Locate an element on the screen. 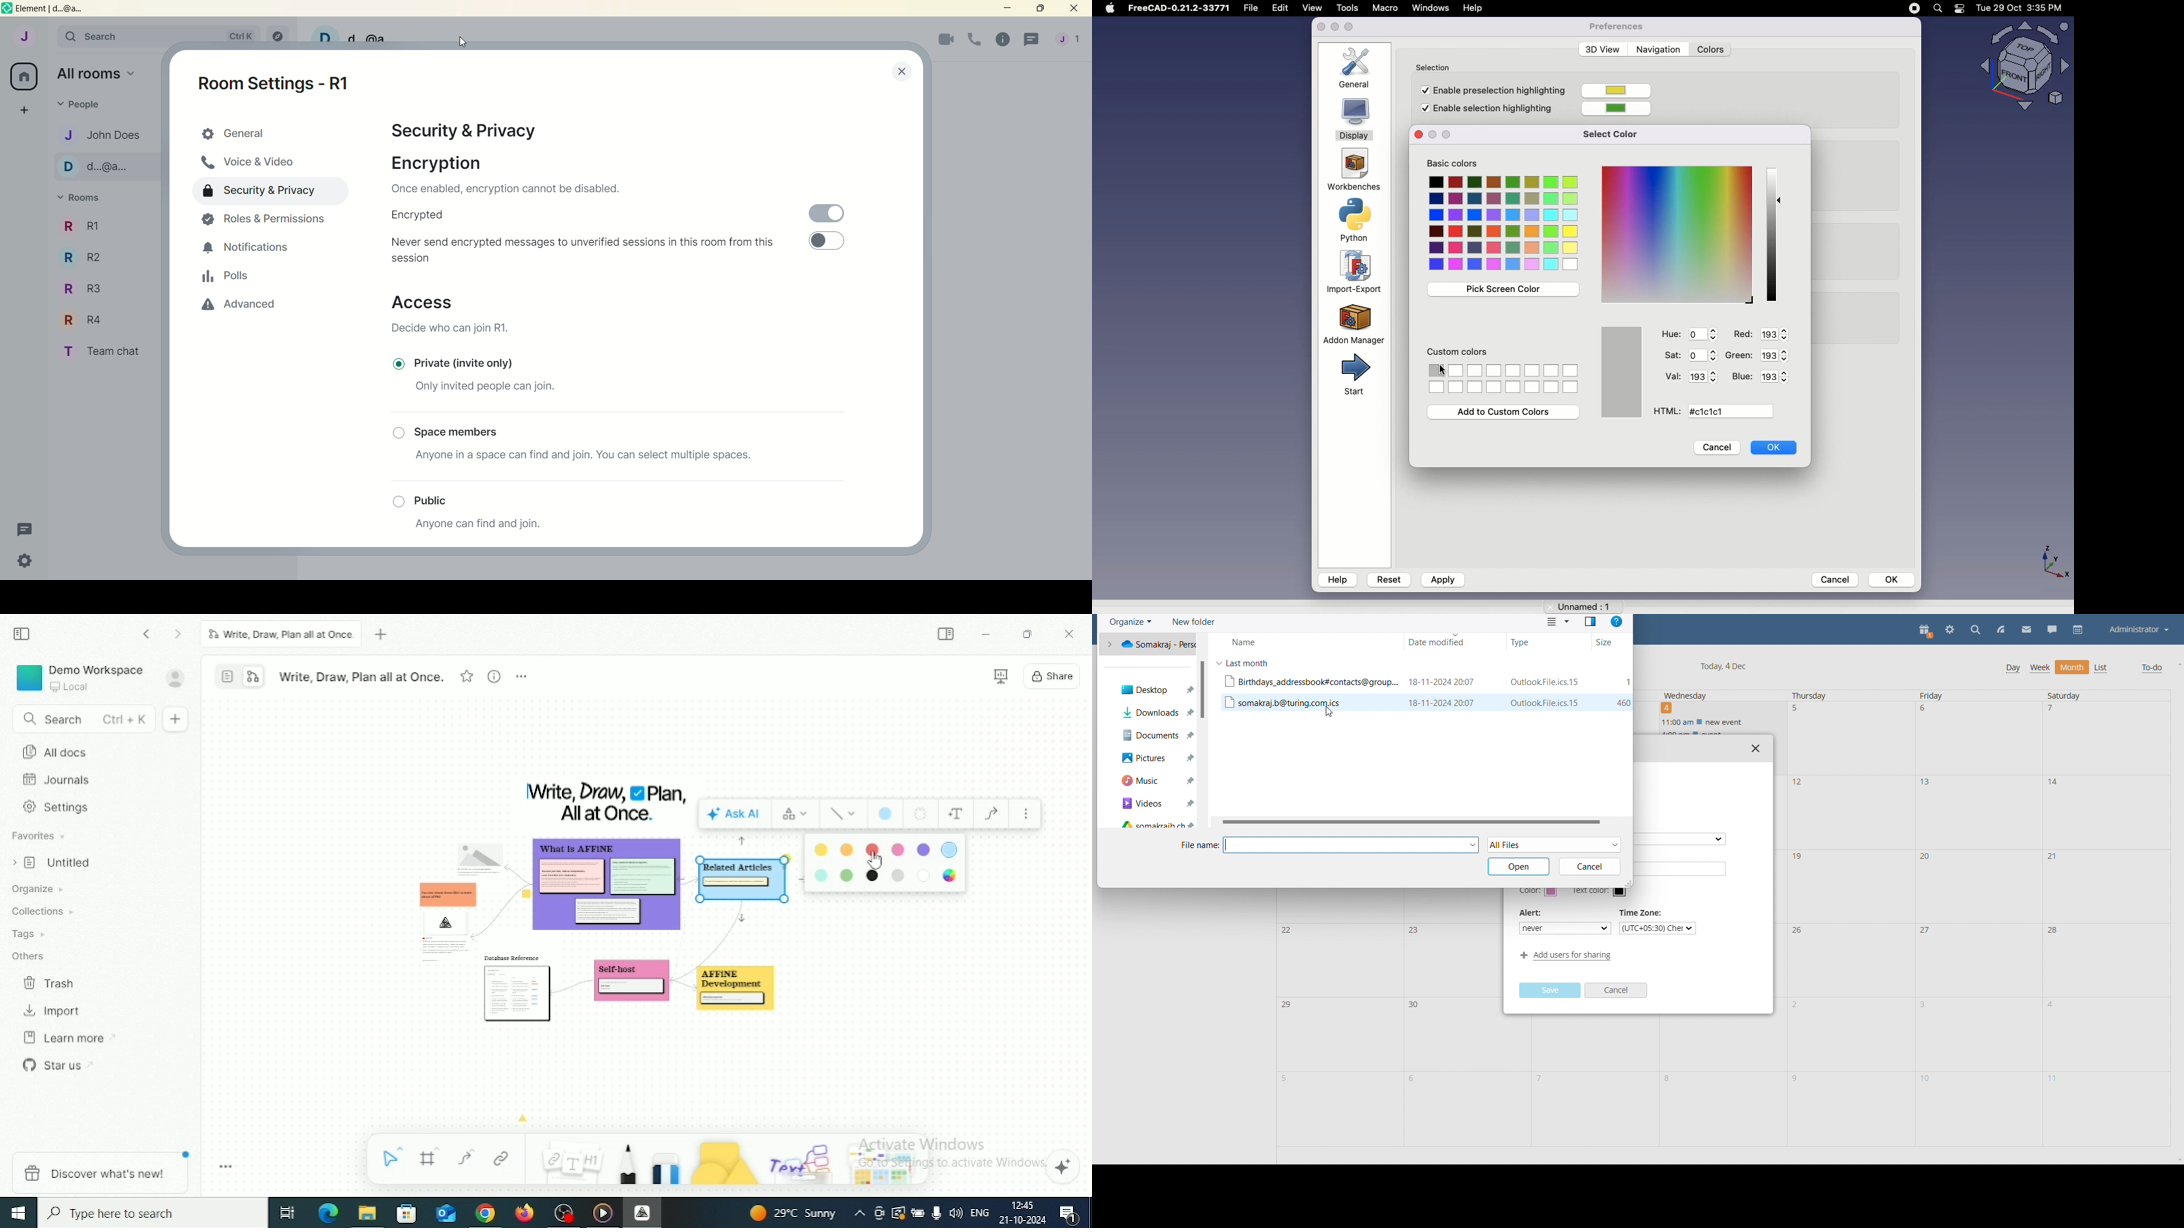 This screenshot has height=1232, width=2184. Go back is located at coordinates (148, 634).